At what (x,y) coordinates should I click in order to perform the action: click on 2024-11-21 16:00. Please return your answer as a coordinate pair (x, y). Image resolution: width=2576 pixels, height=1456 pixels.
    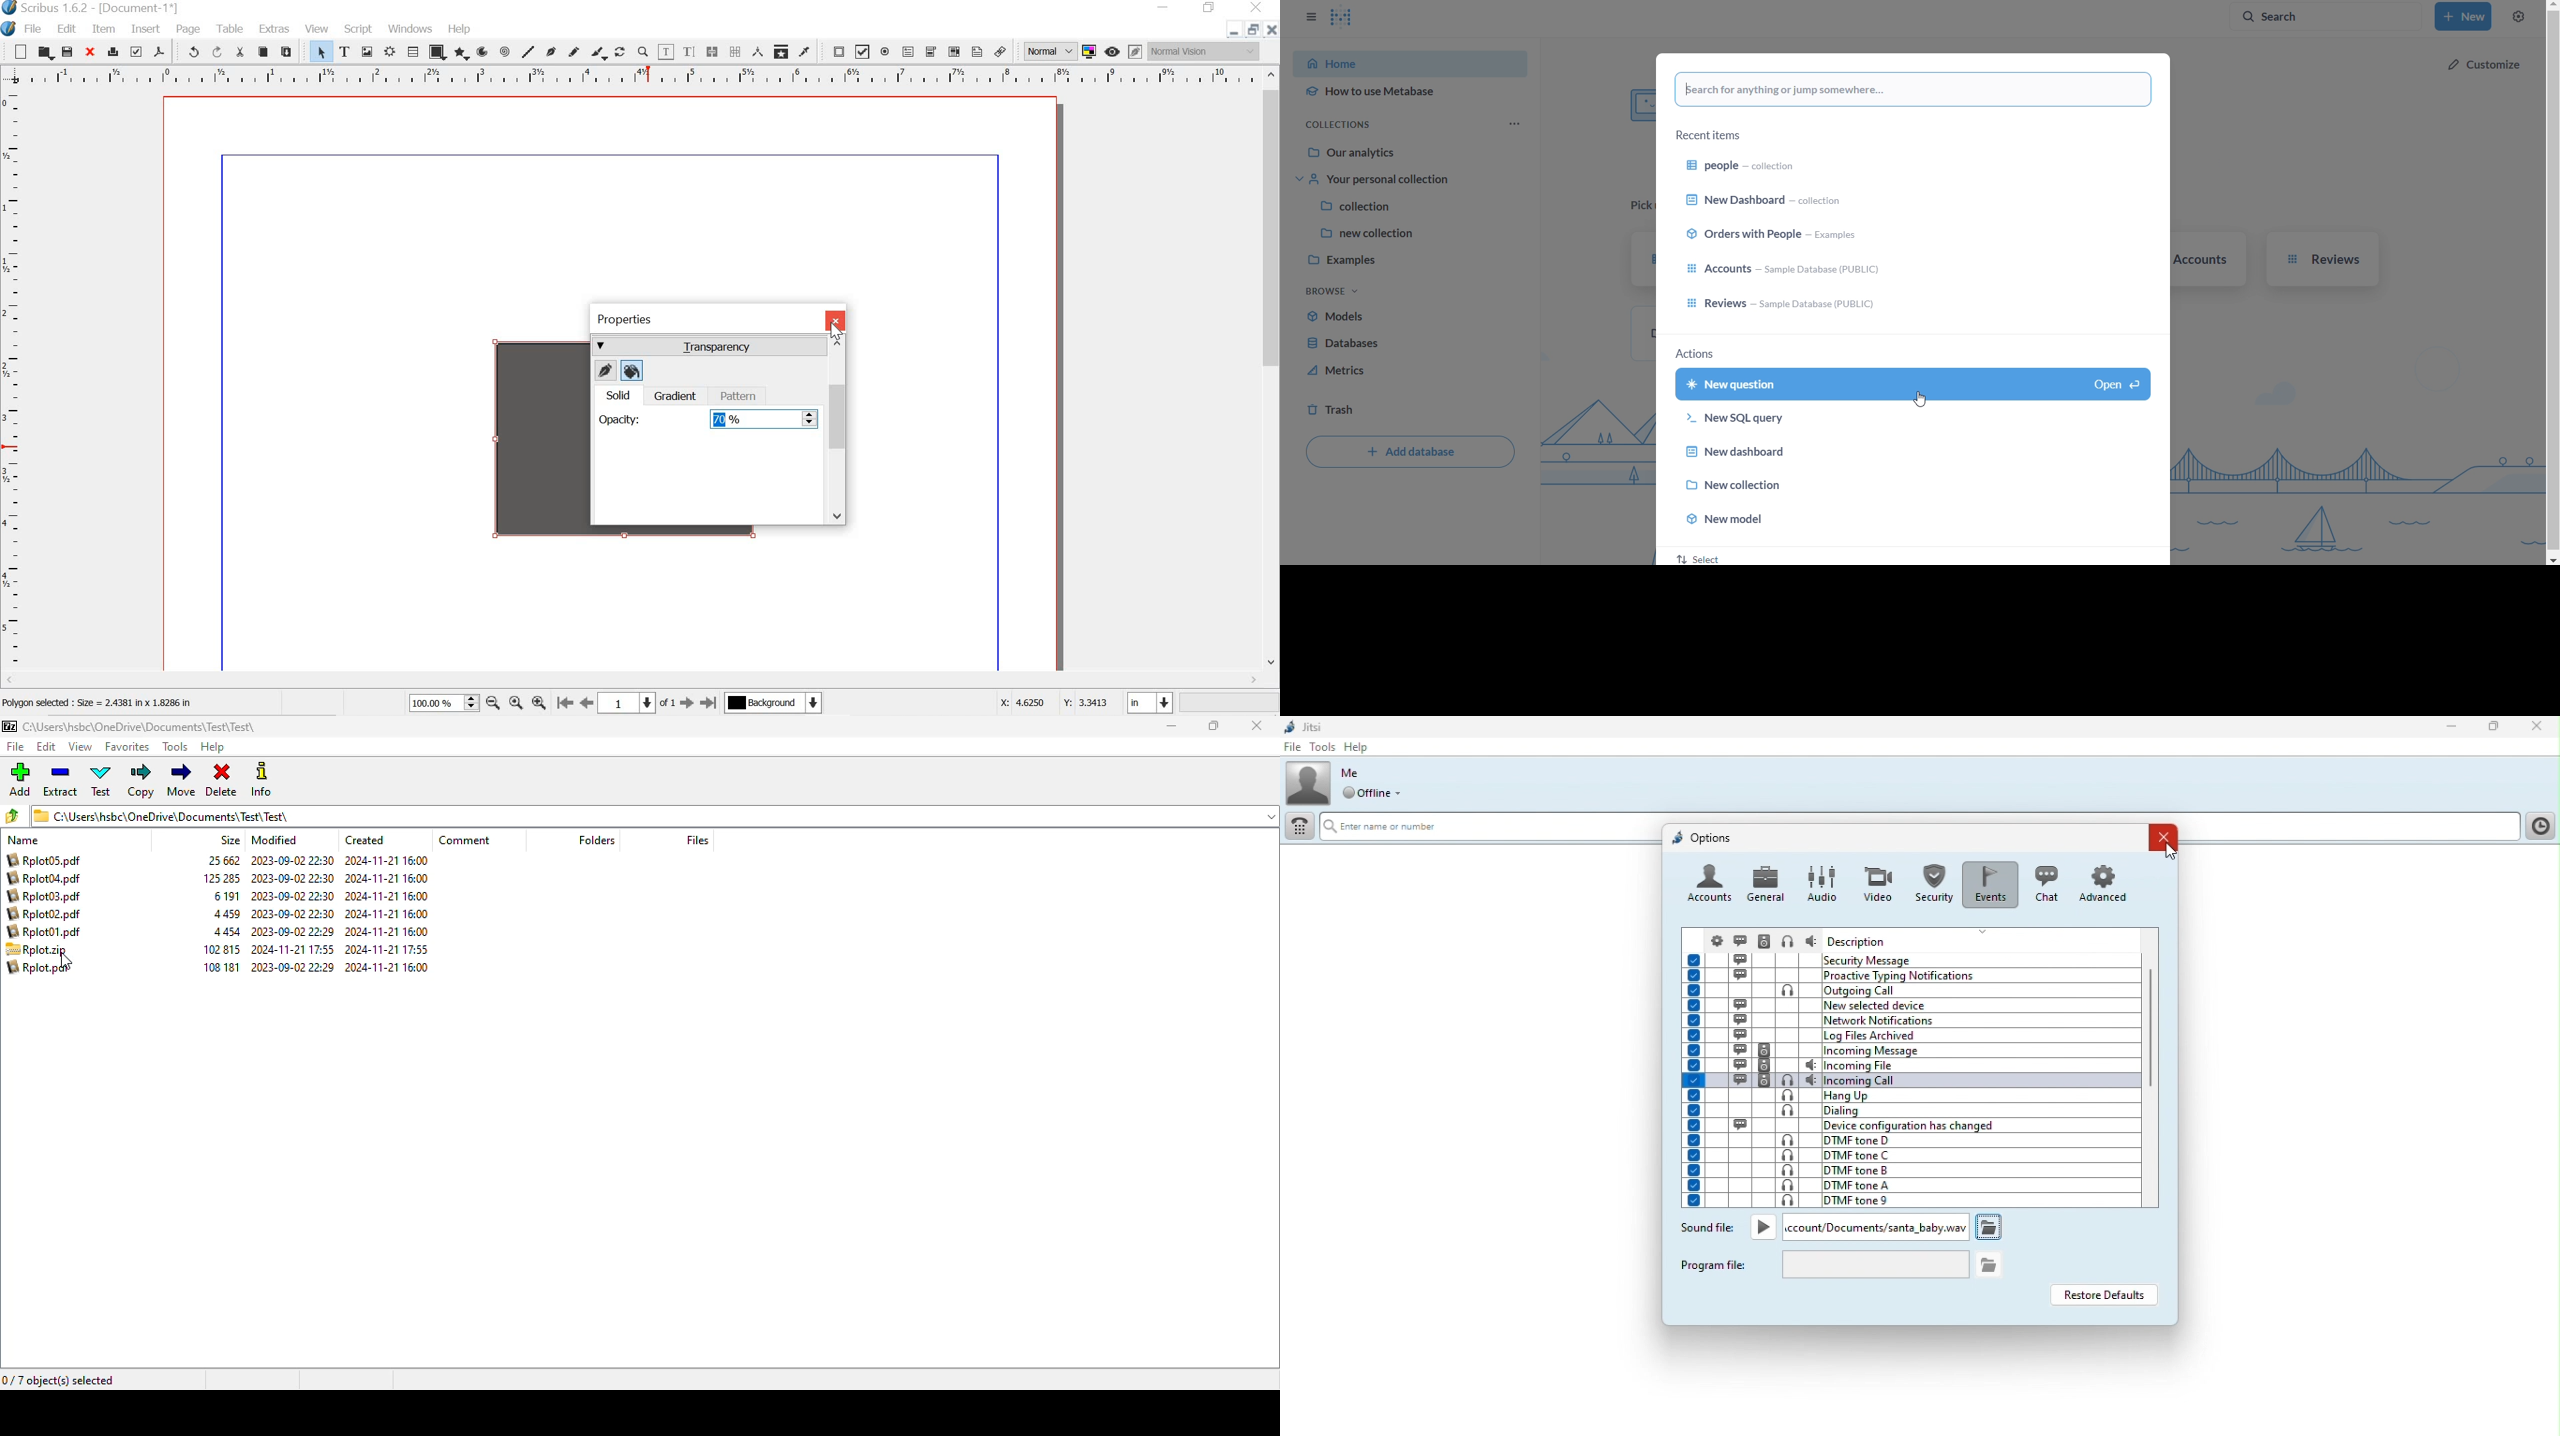
    Looking at the image, I should click on (388, 895).